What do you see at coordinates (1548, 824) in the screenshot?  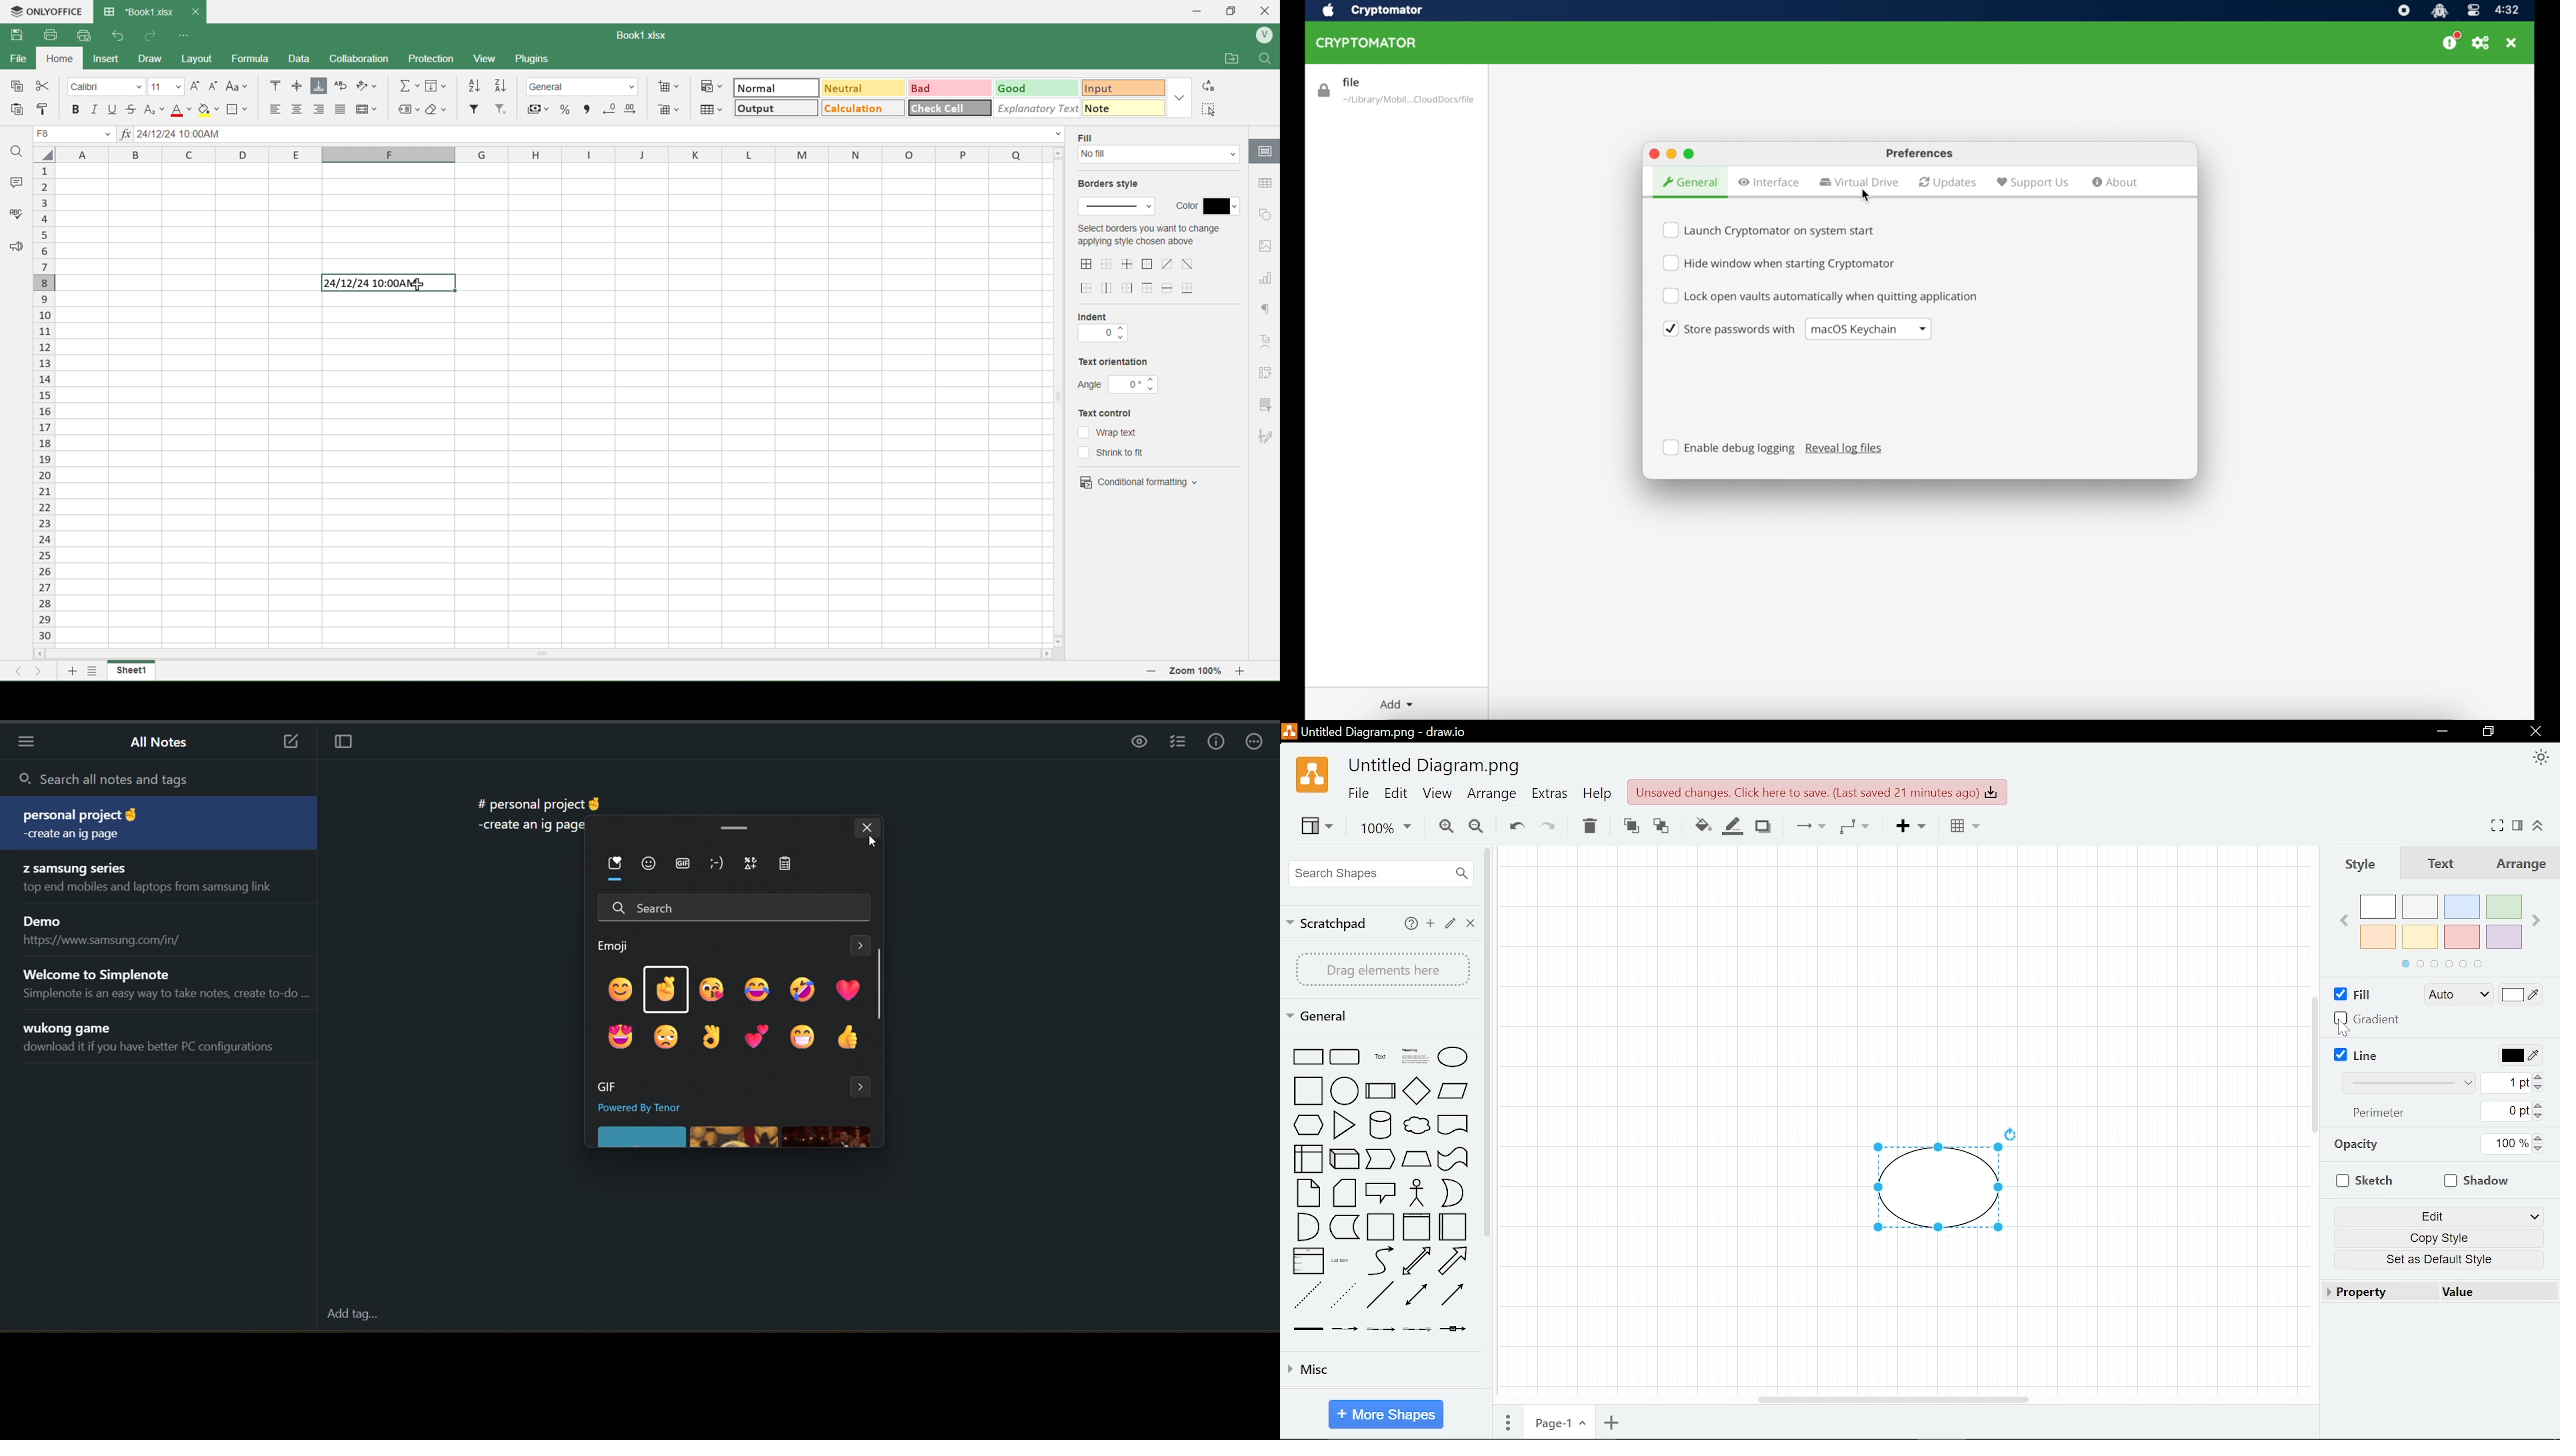 I see `Redo` at bounding box center [1548, 824].